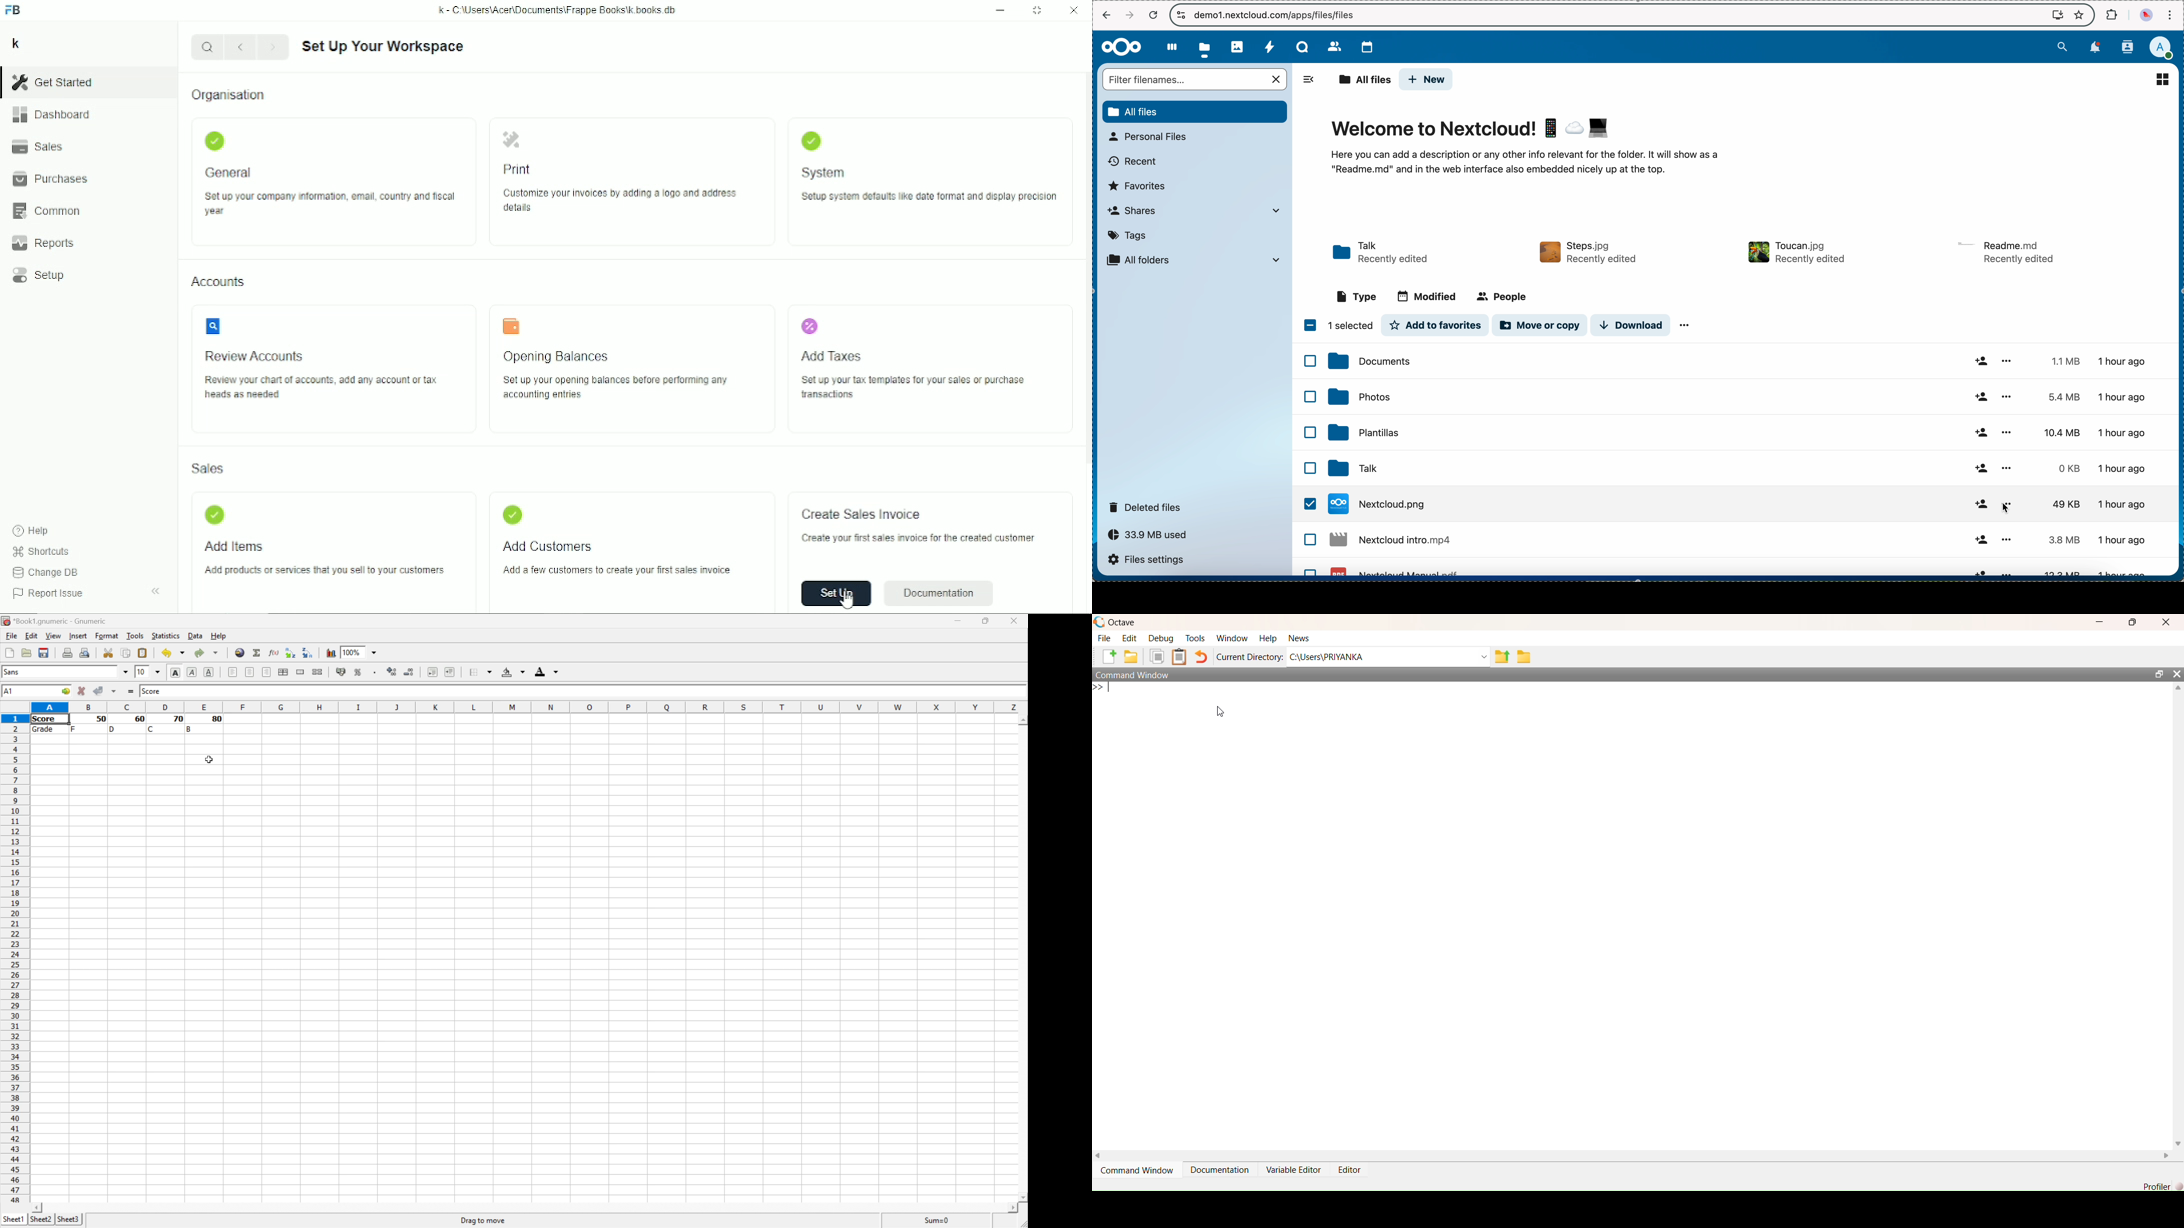 The height and width of the screenshot is (1232, 2184). What do you see at coordinates (98, 690) in the screenshot?
I see `Accept change` at bounding box center [98, 690].